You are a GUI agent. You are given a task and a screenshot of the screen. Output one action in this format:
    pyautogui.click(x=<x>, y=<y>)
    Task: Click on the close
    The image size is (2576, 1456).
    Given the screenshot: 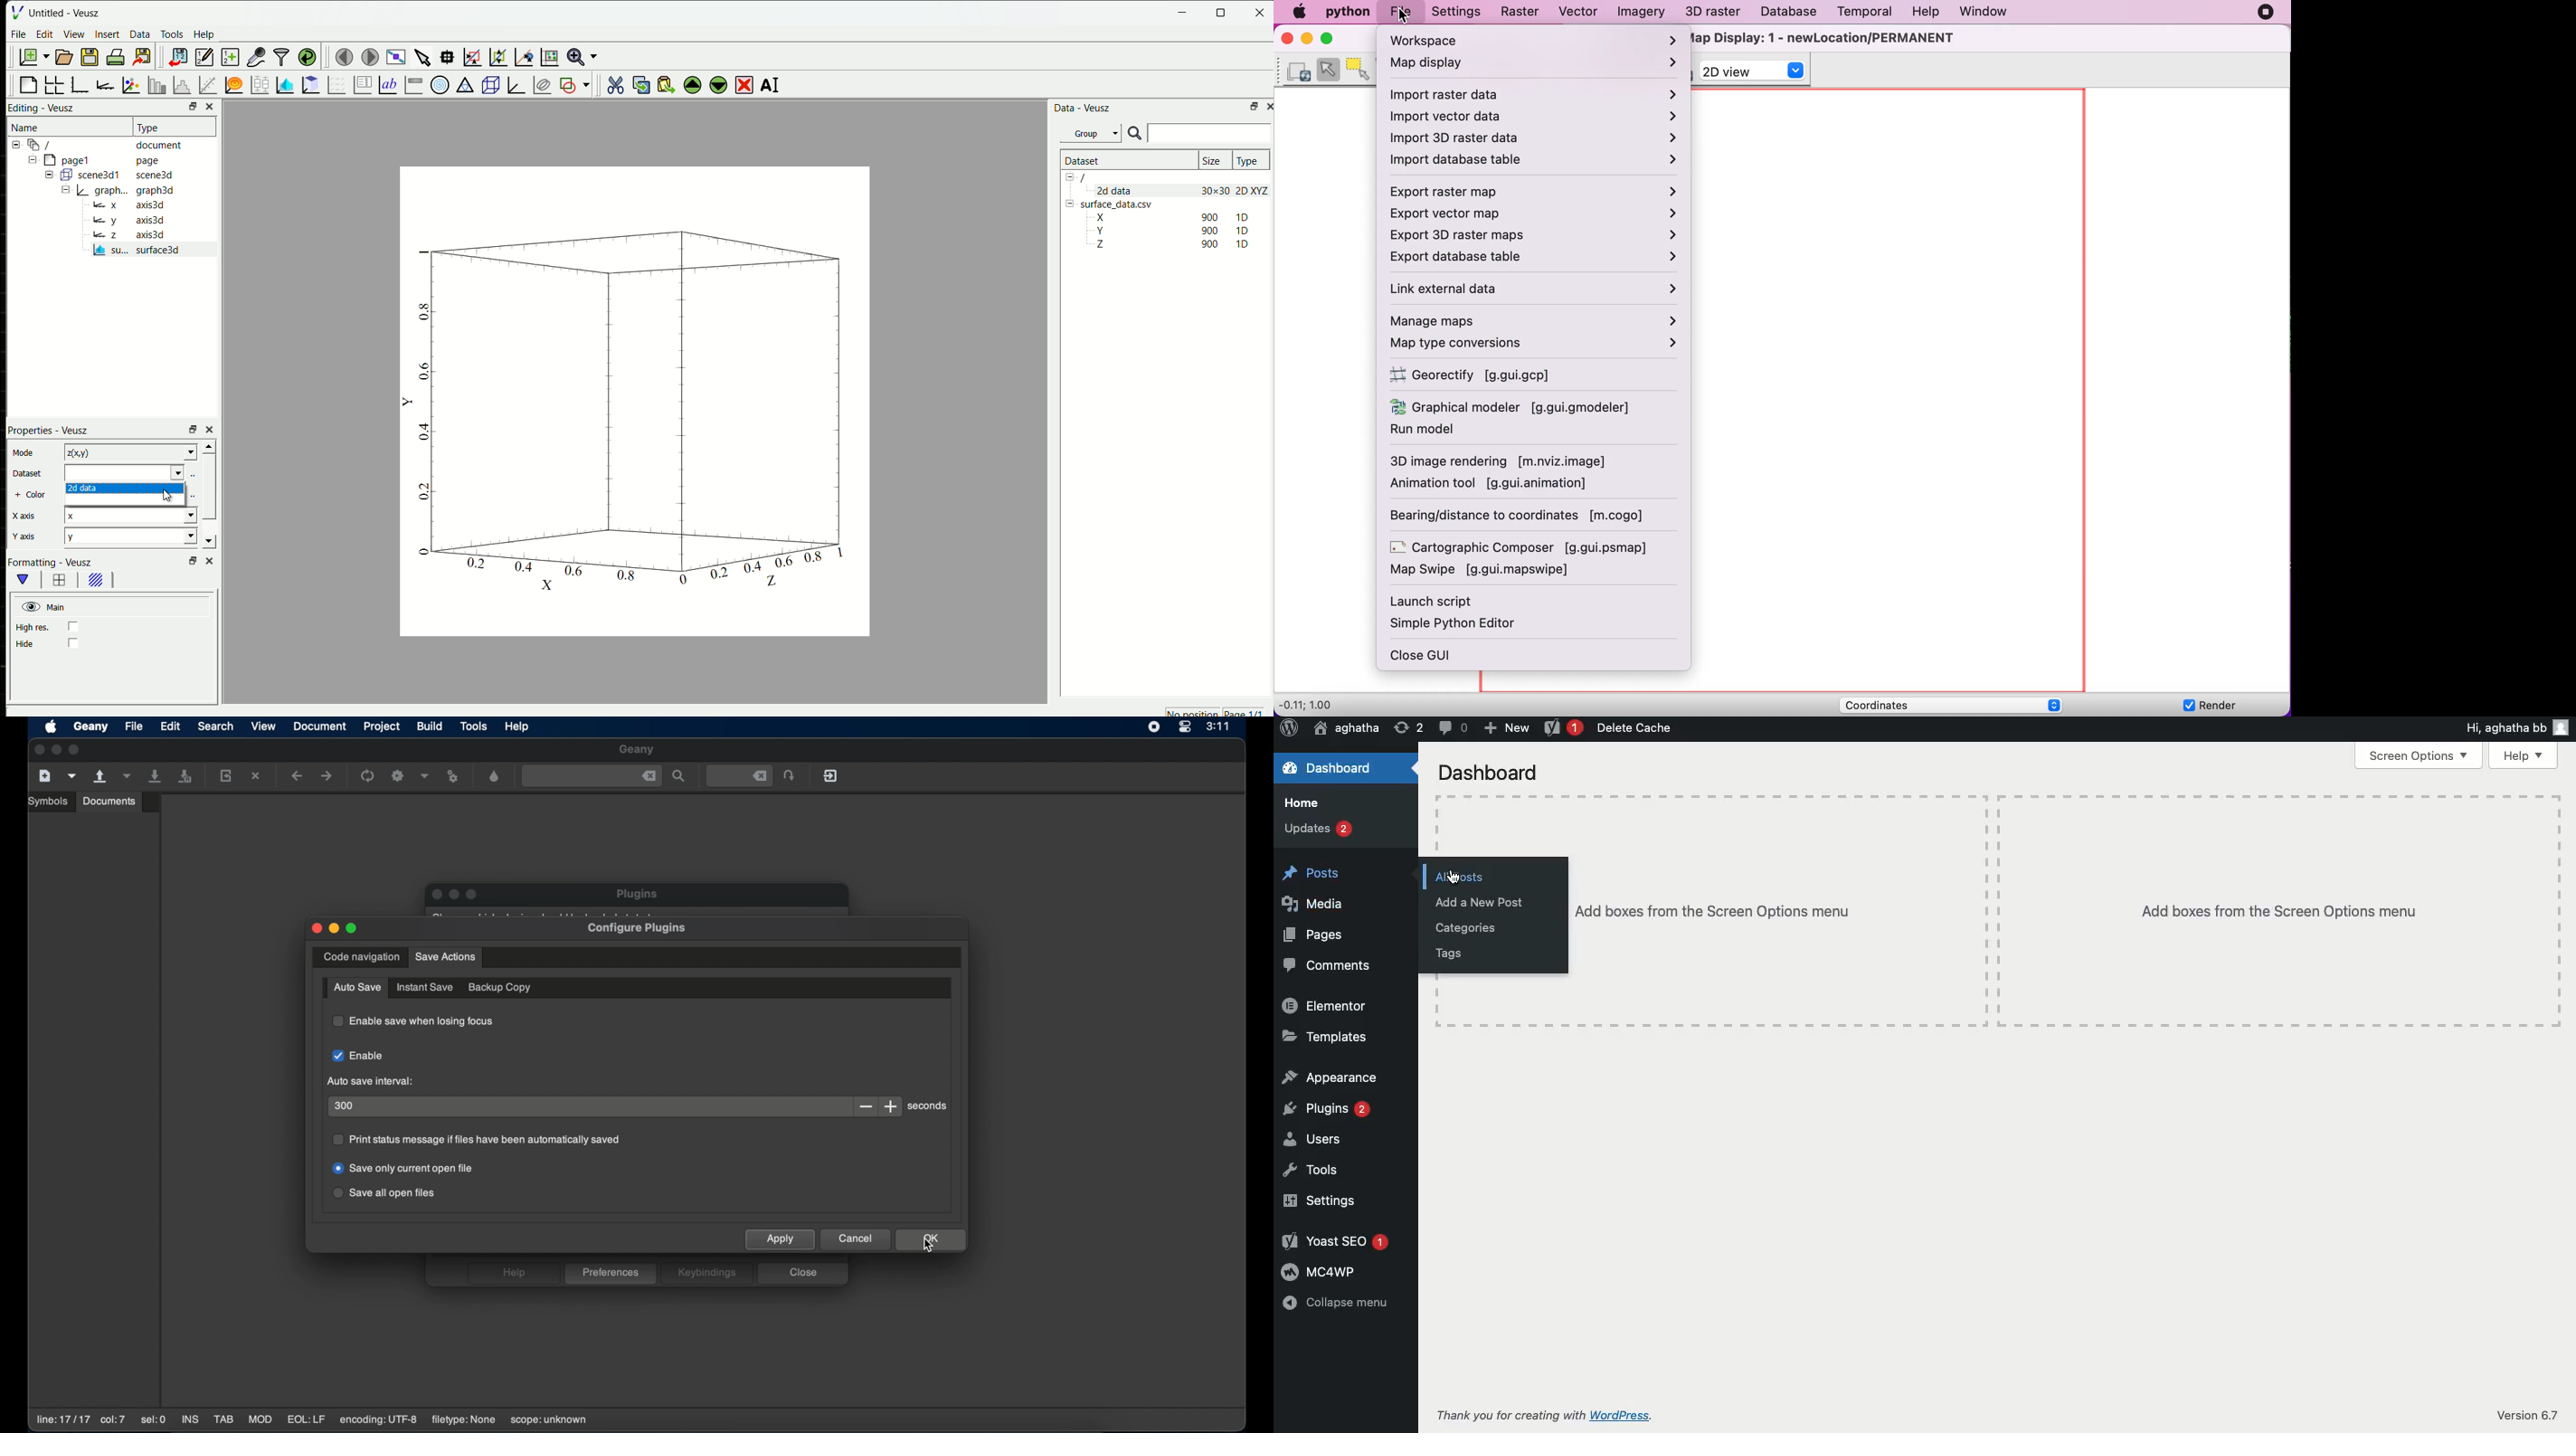 What is the action you would take?
    pyautogui.click(x=210, y=106)
    